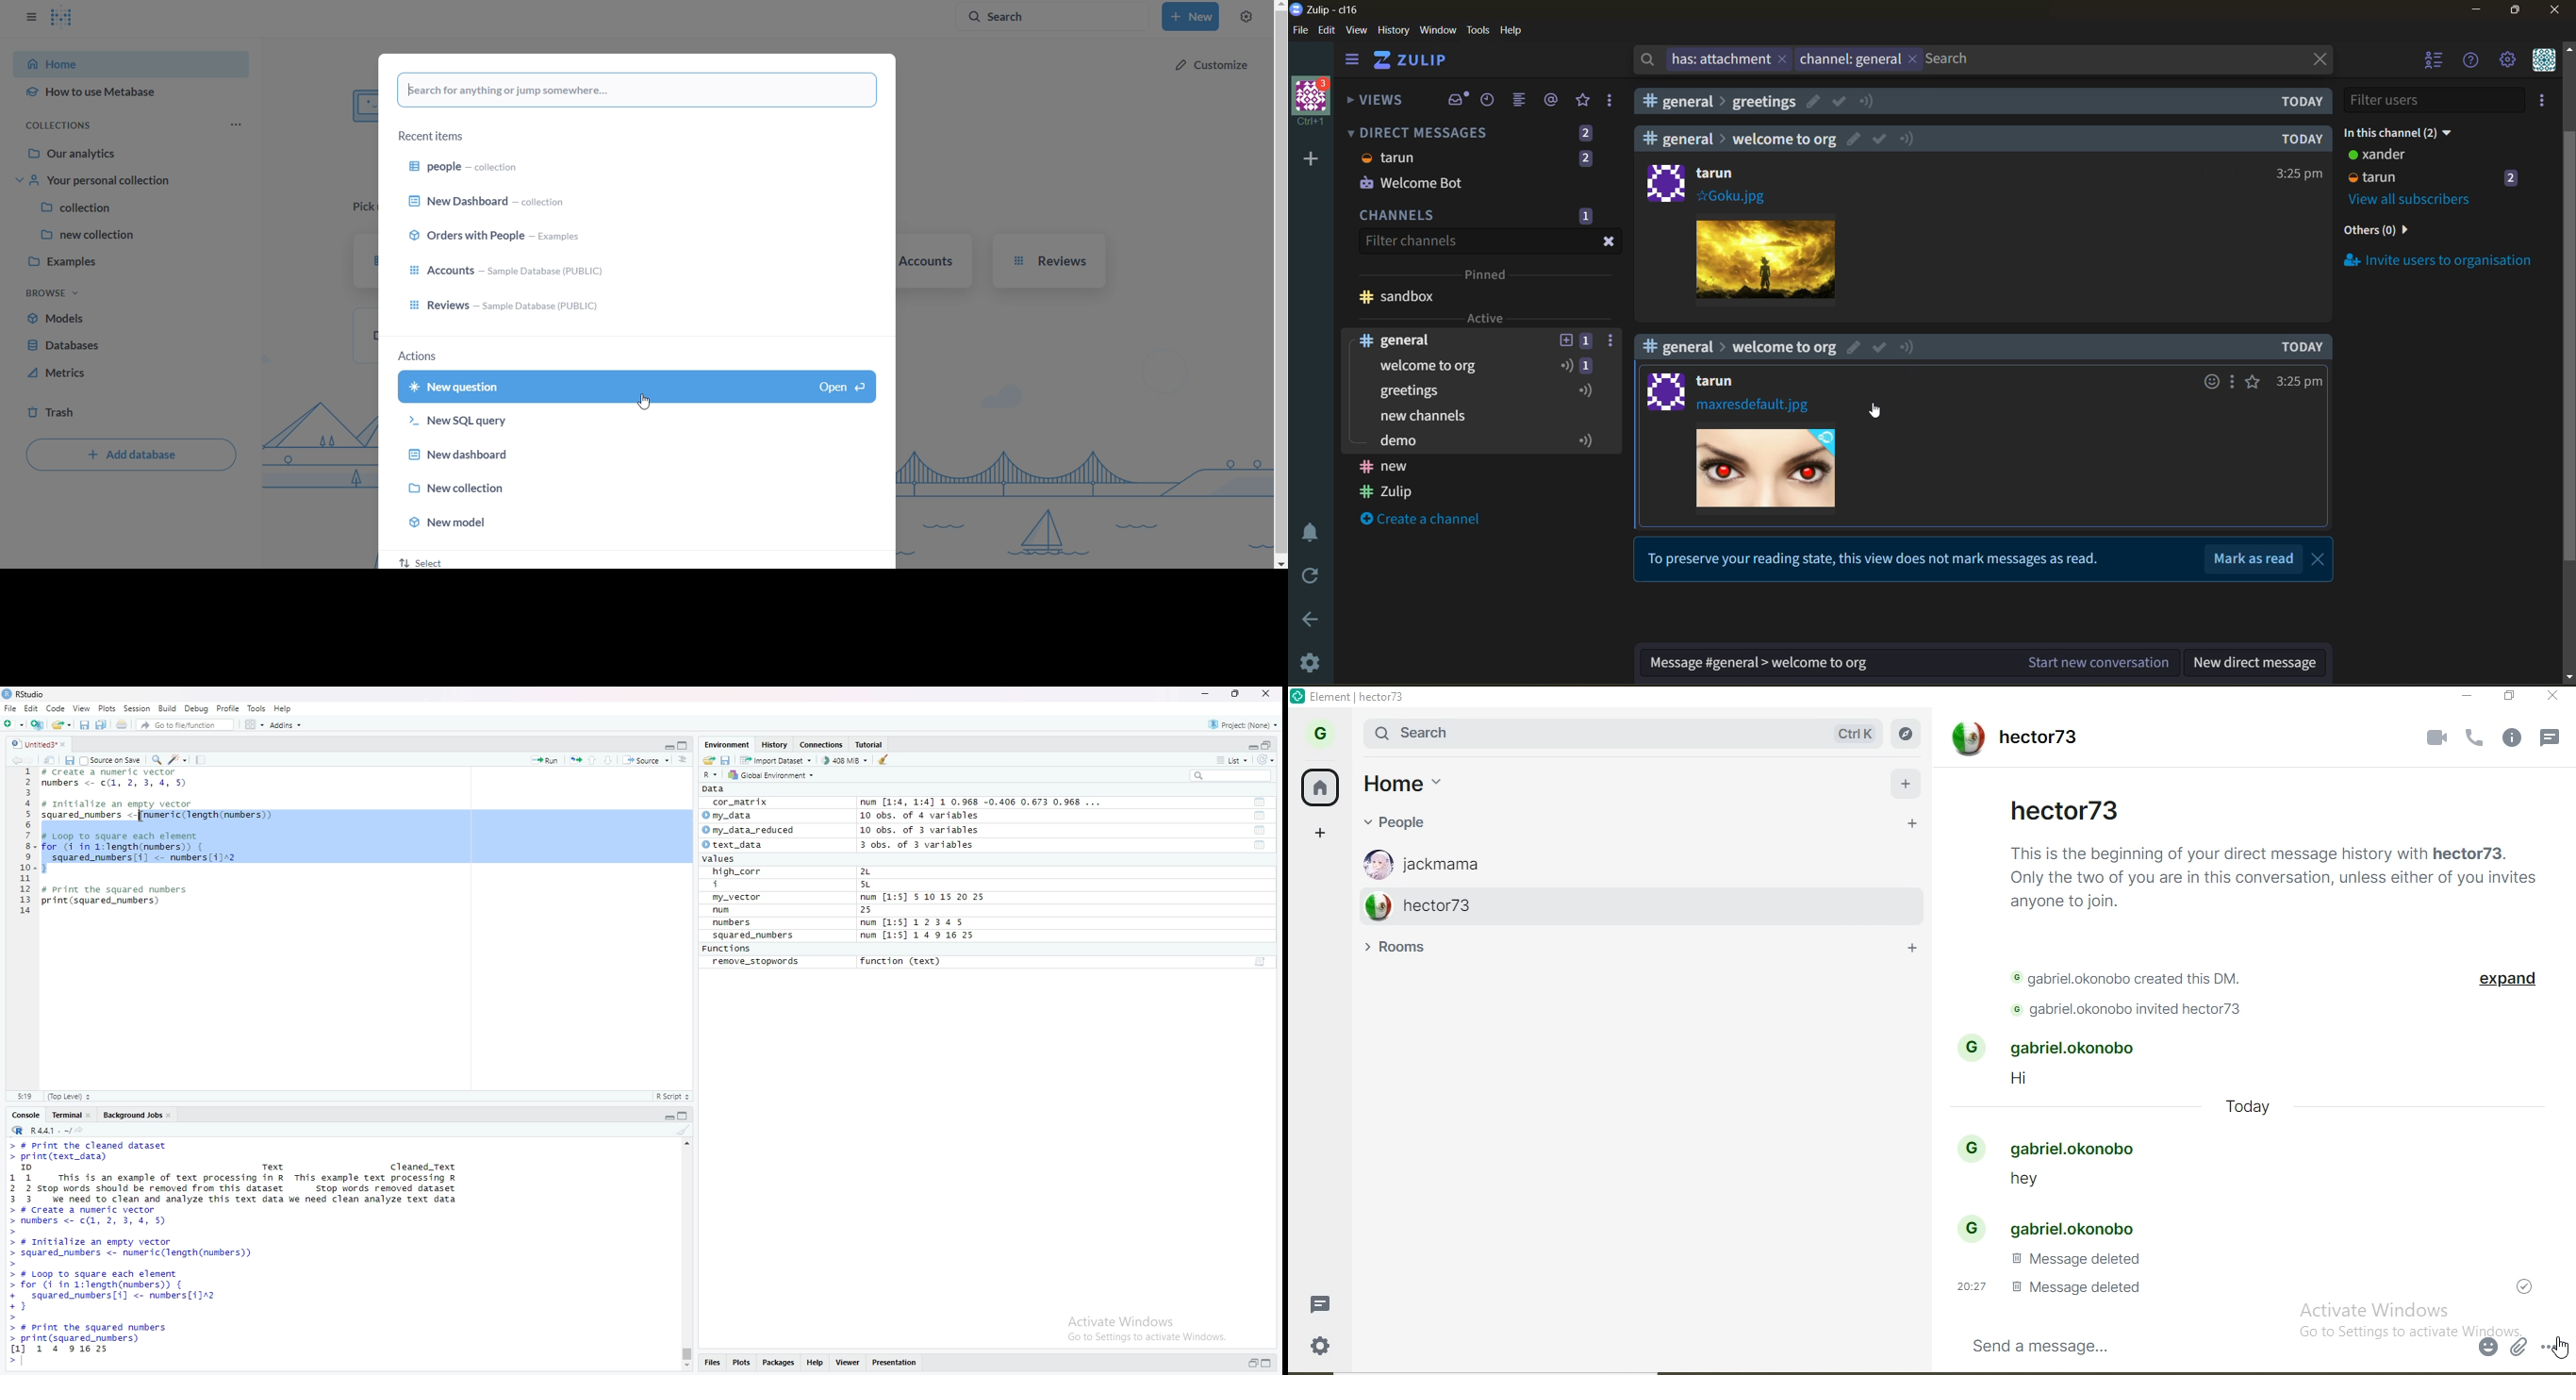 This screenshot has width=2576, height=1400. Describe the element at coordinates (61, 723) in the screenshot. I see `Open an existing file` at that location.